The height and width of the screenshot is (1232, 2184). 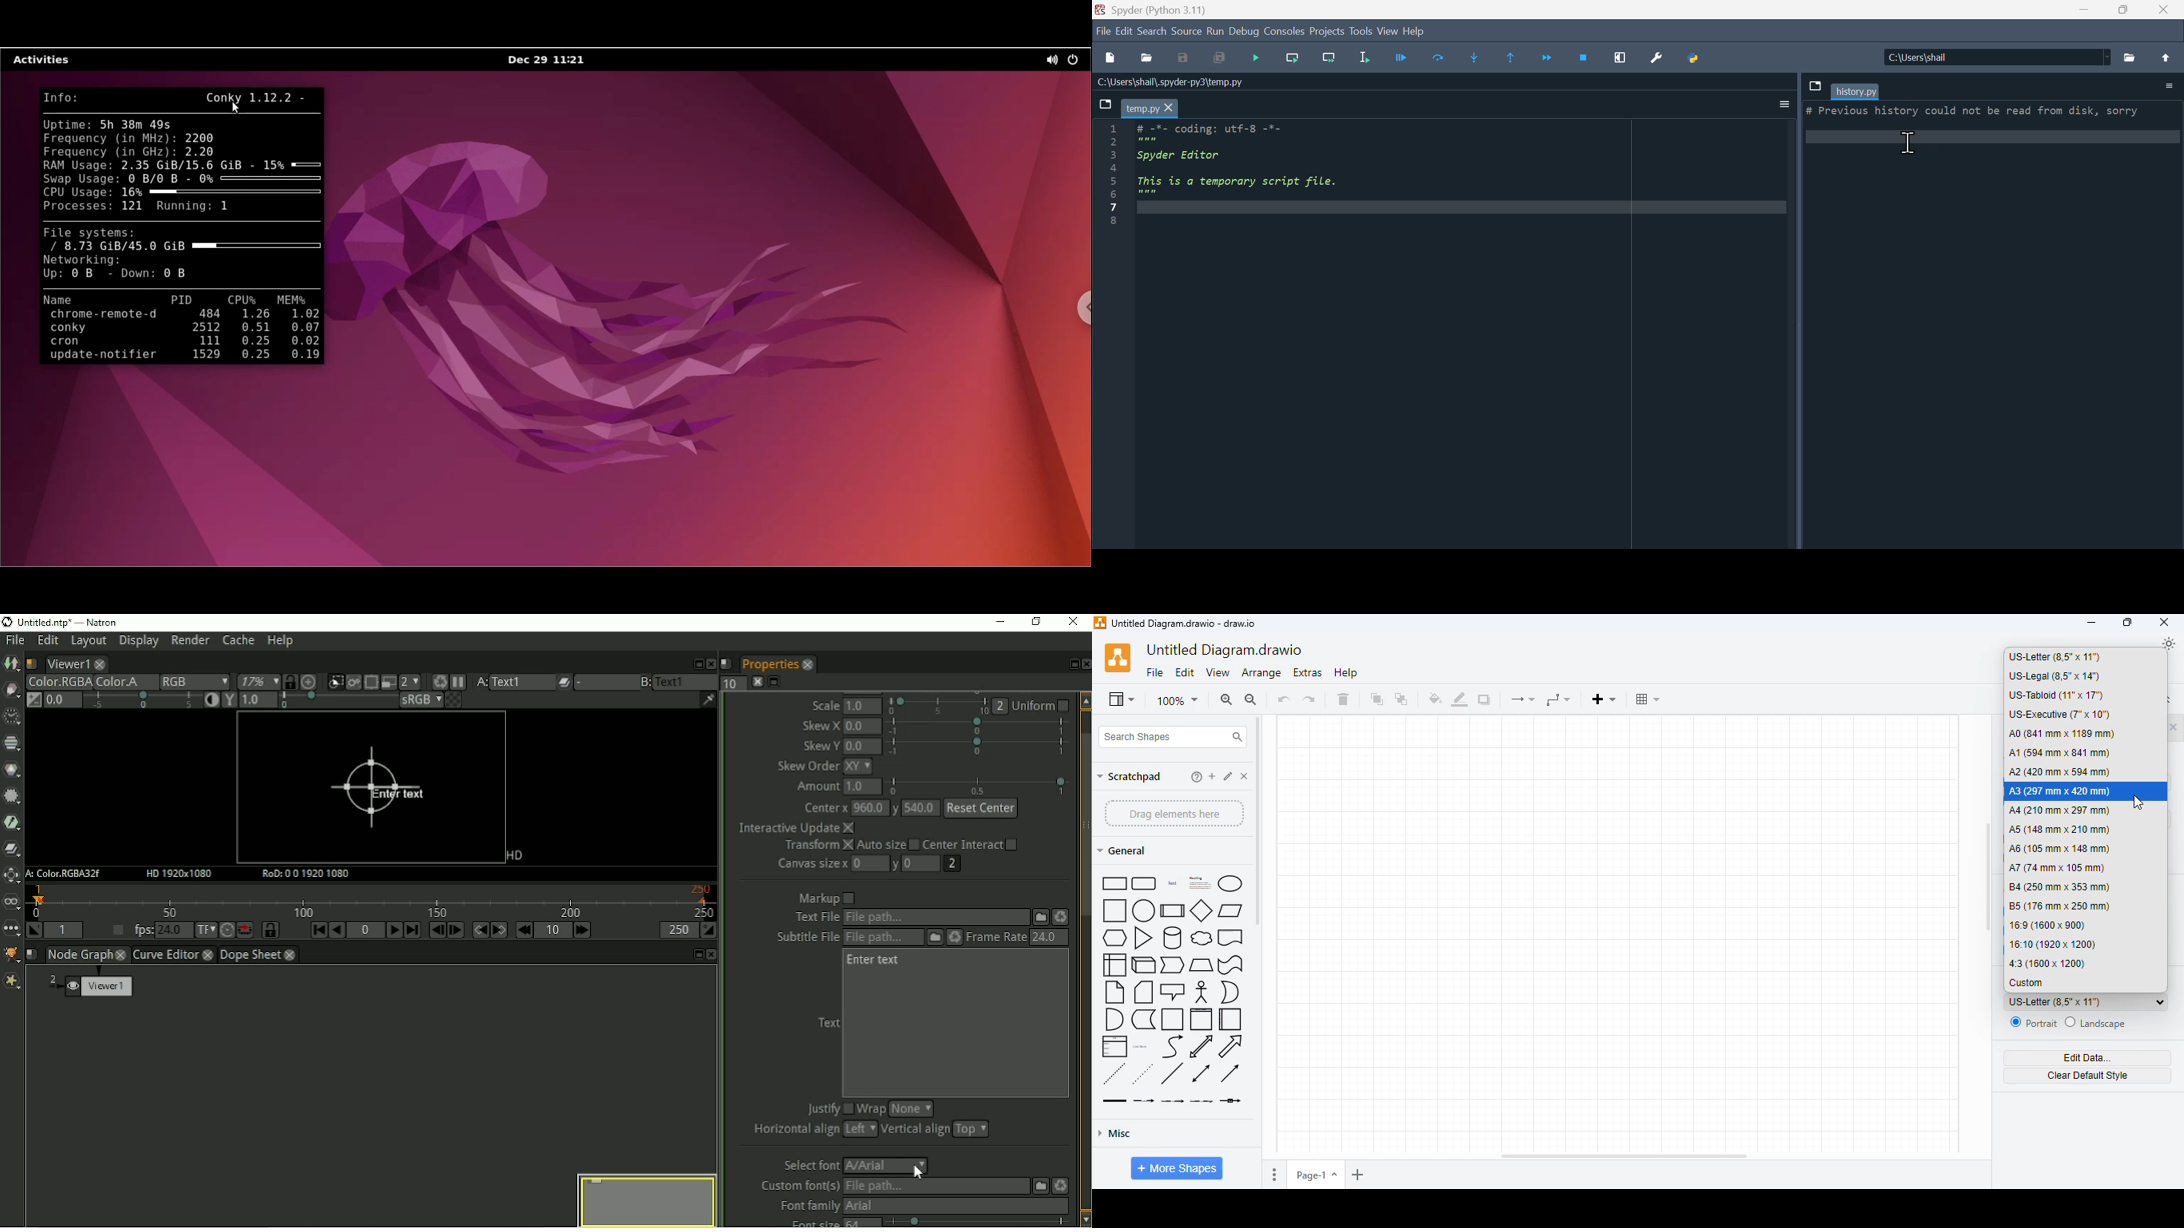 What do you see at coordinates (1283, 699) in the screenshot?
I see `undo` at bounding box center [1283, 699].